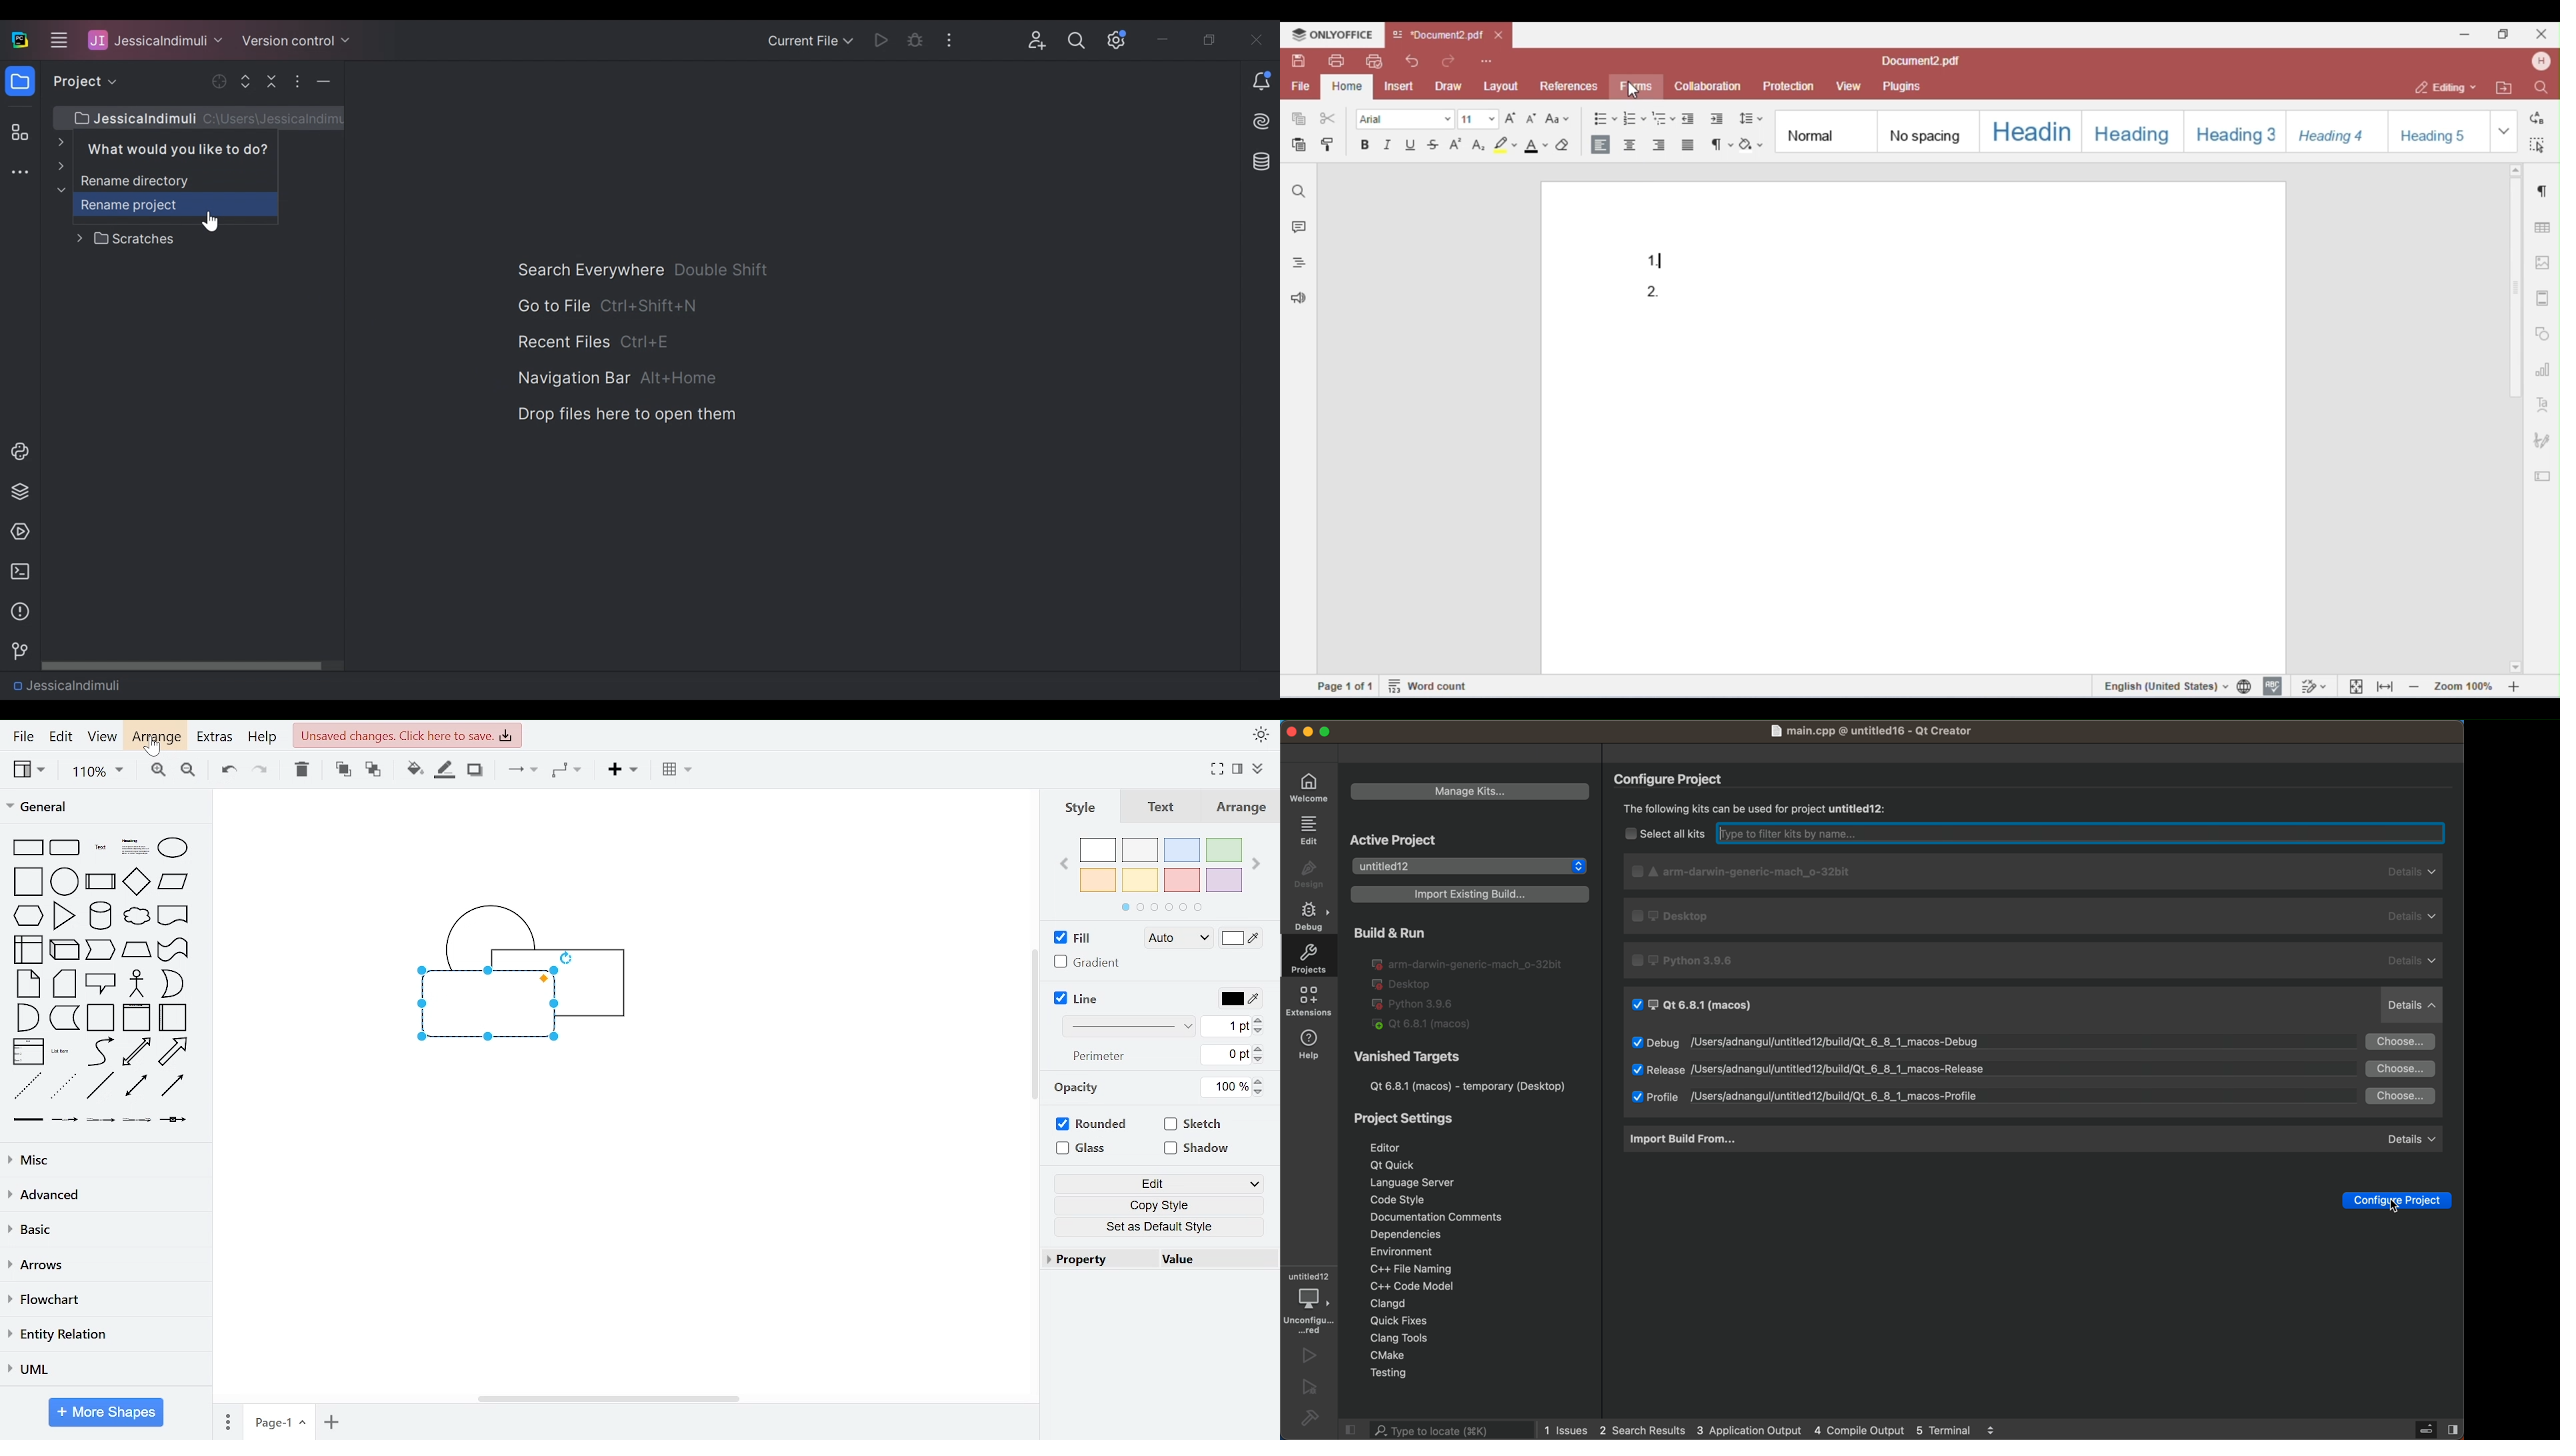  I want to click on fill, so click(1075, 938).